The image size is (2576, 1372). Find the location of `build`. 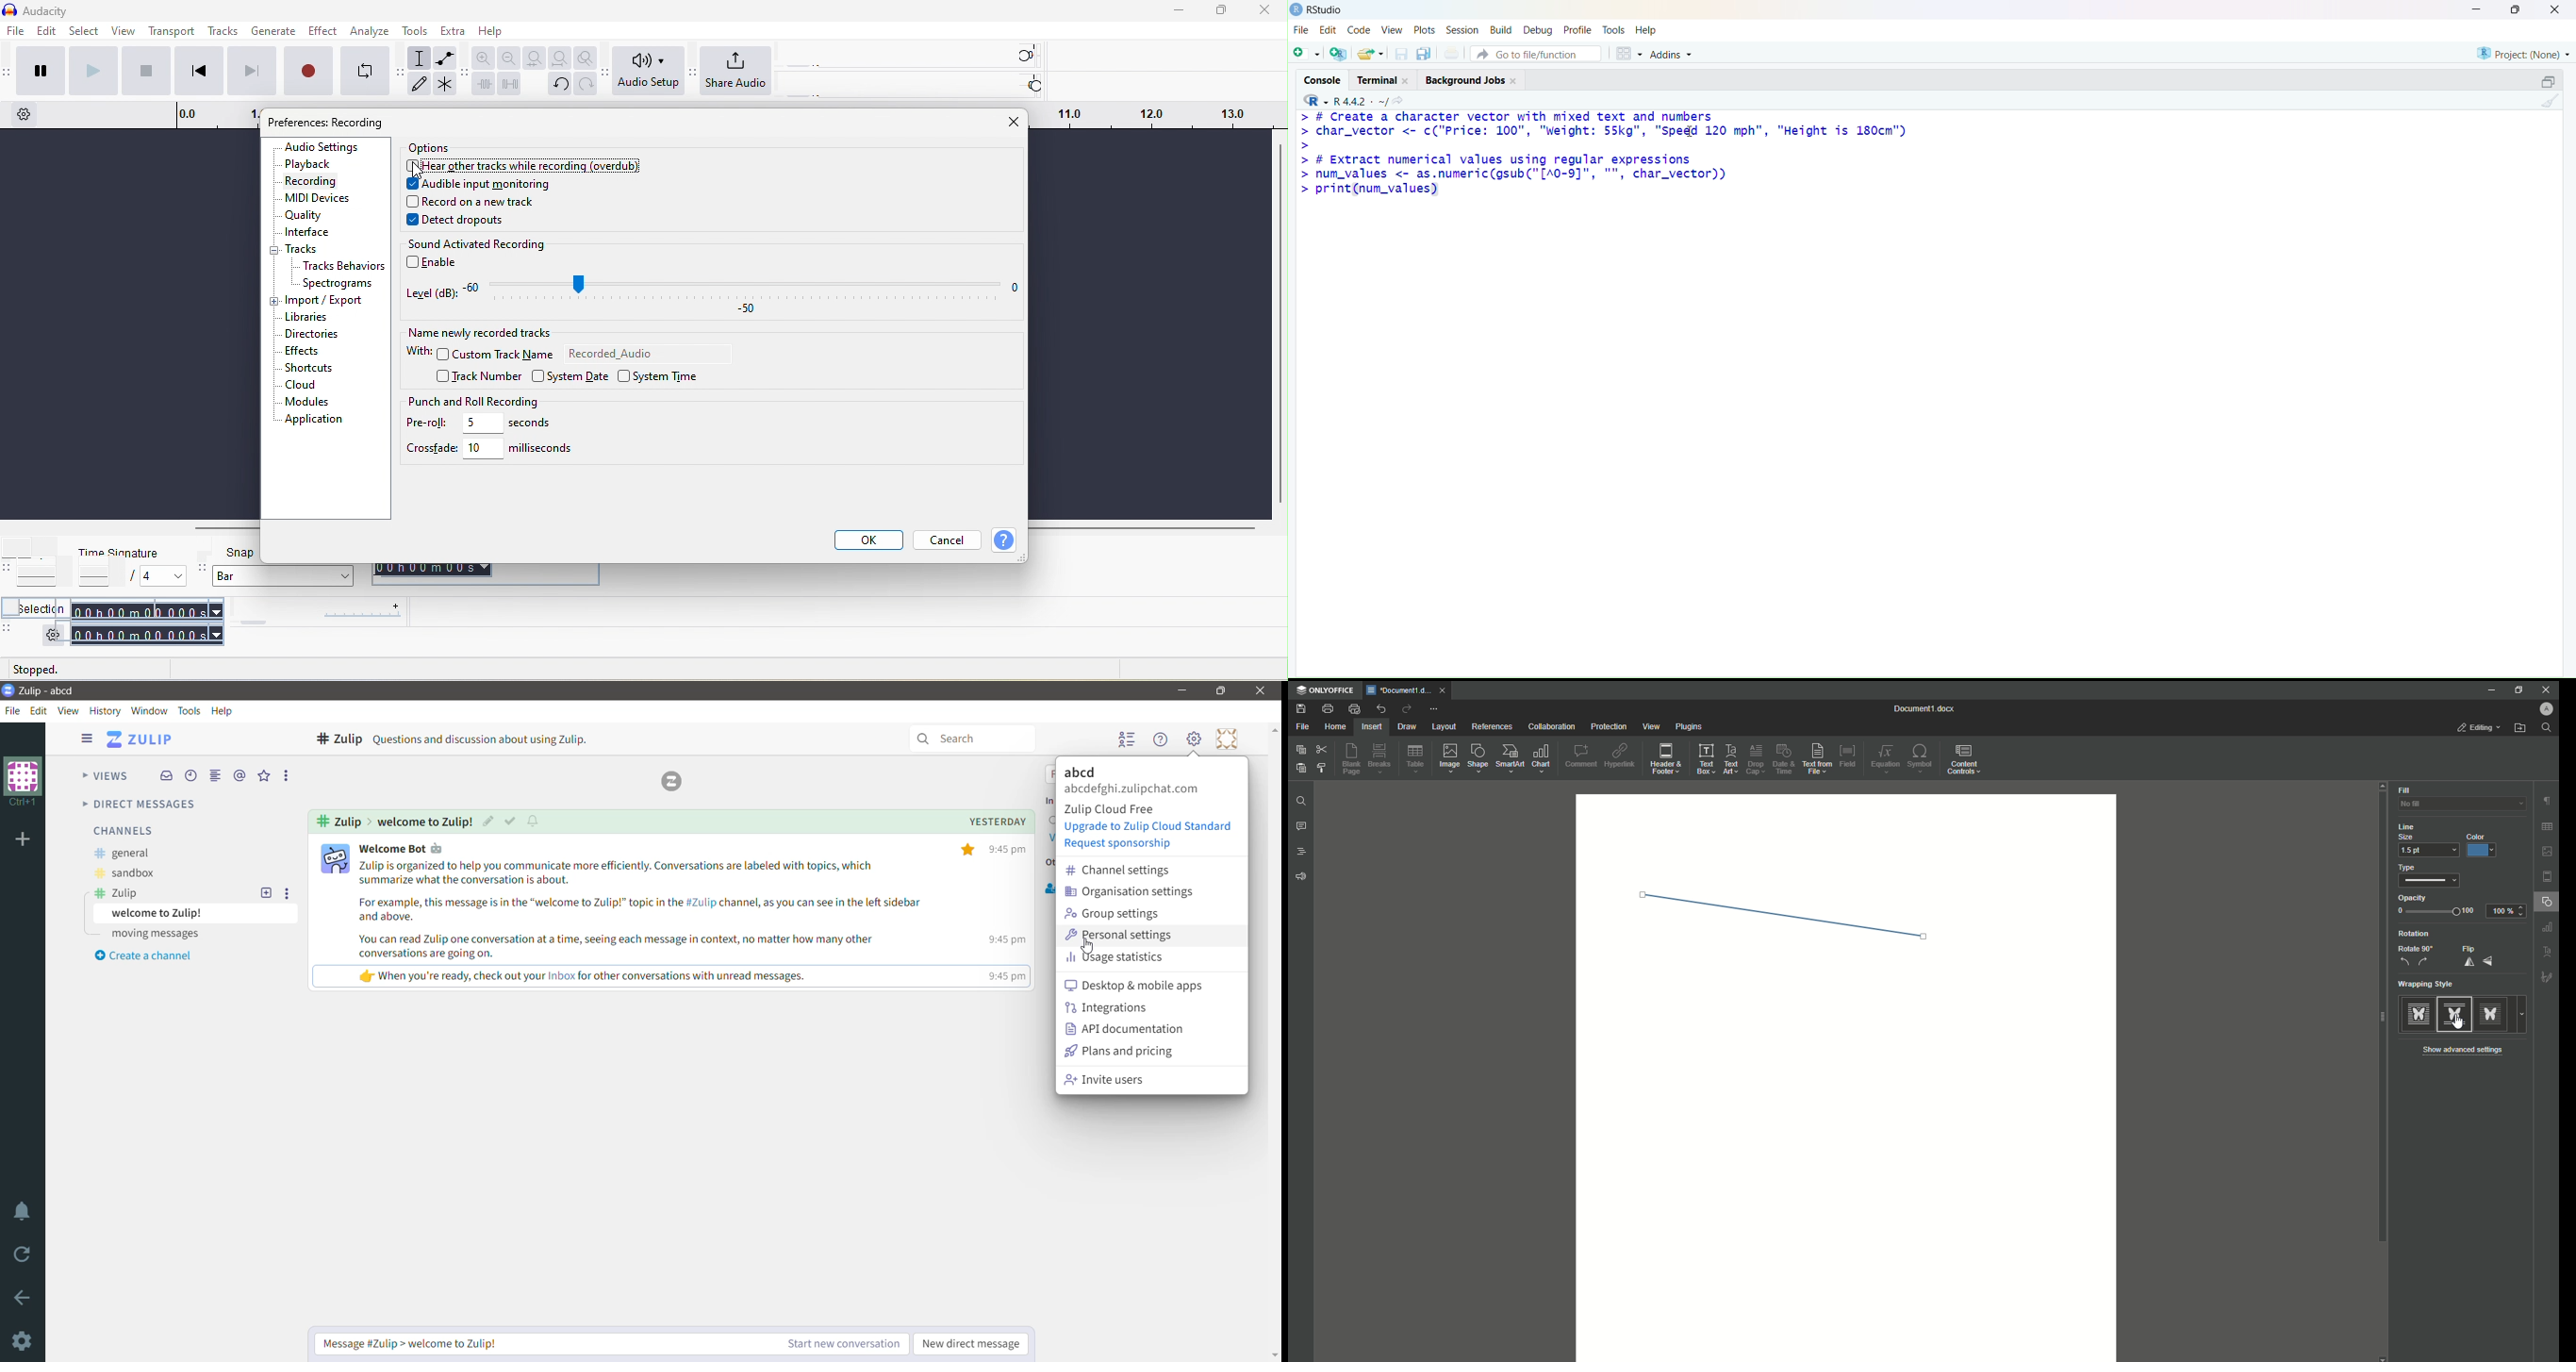

build is located at coordinates (1503, 31).